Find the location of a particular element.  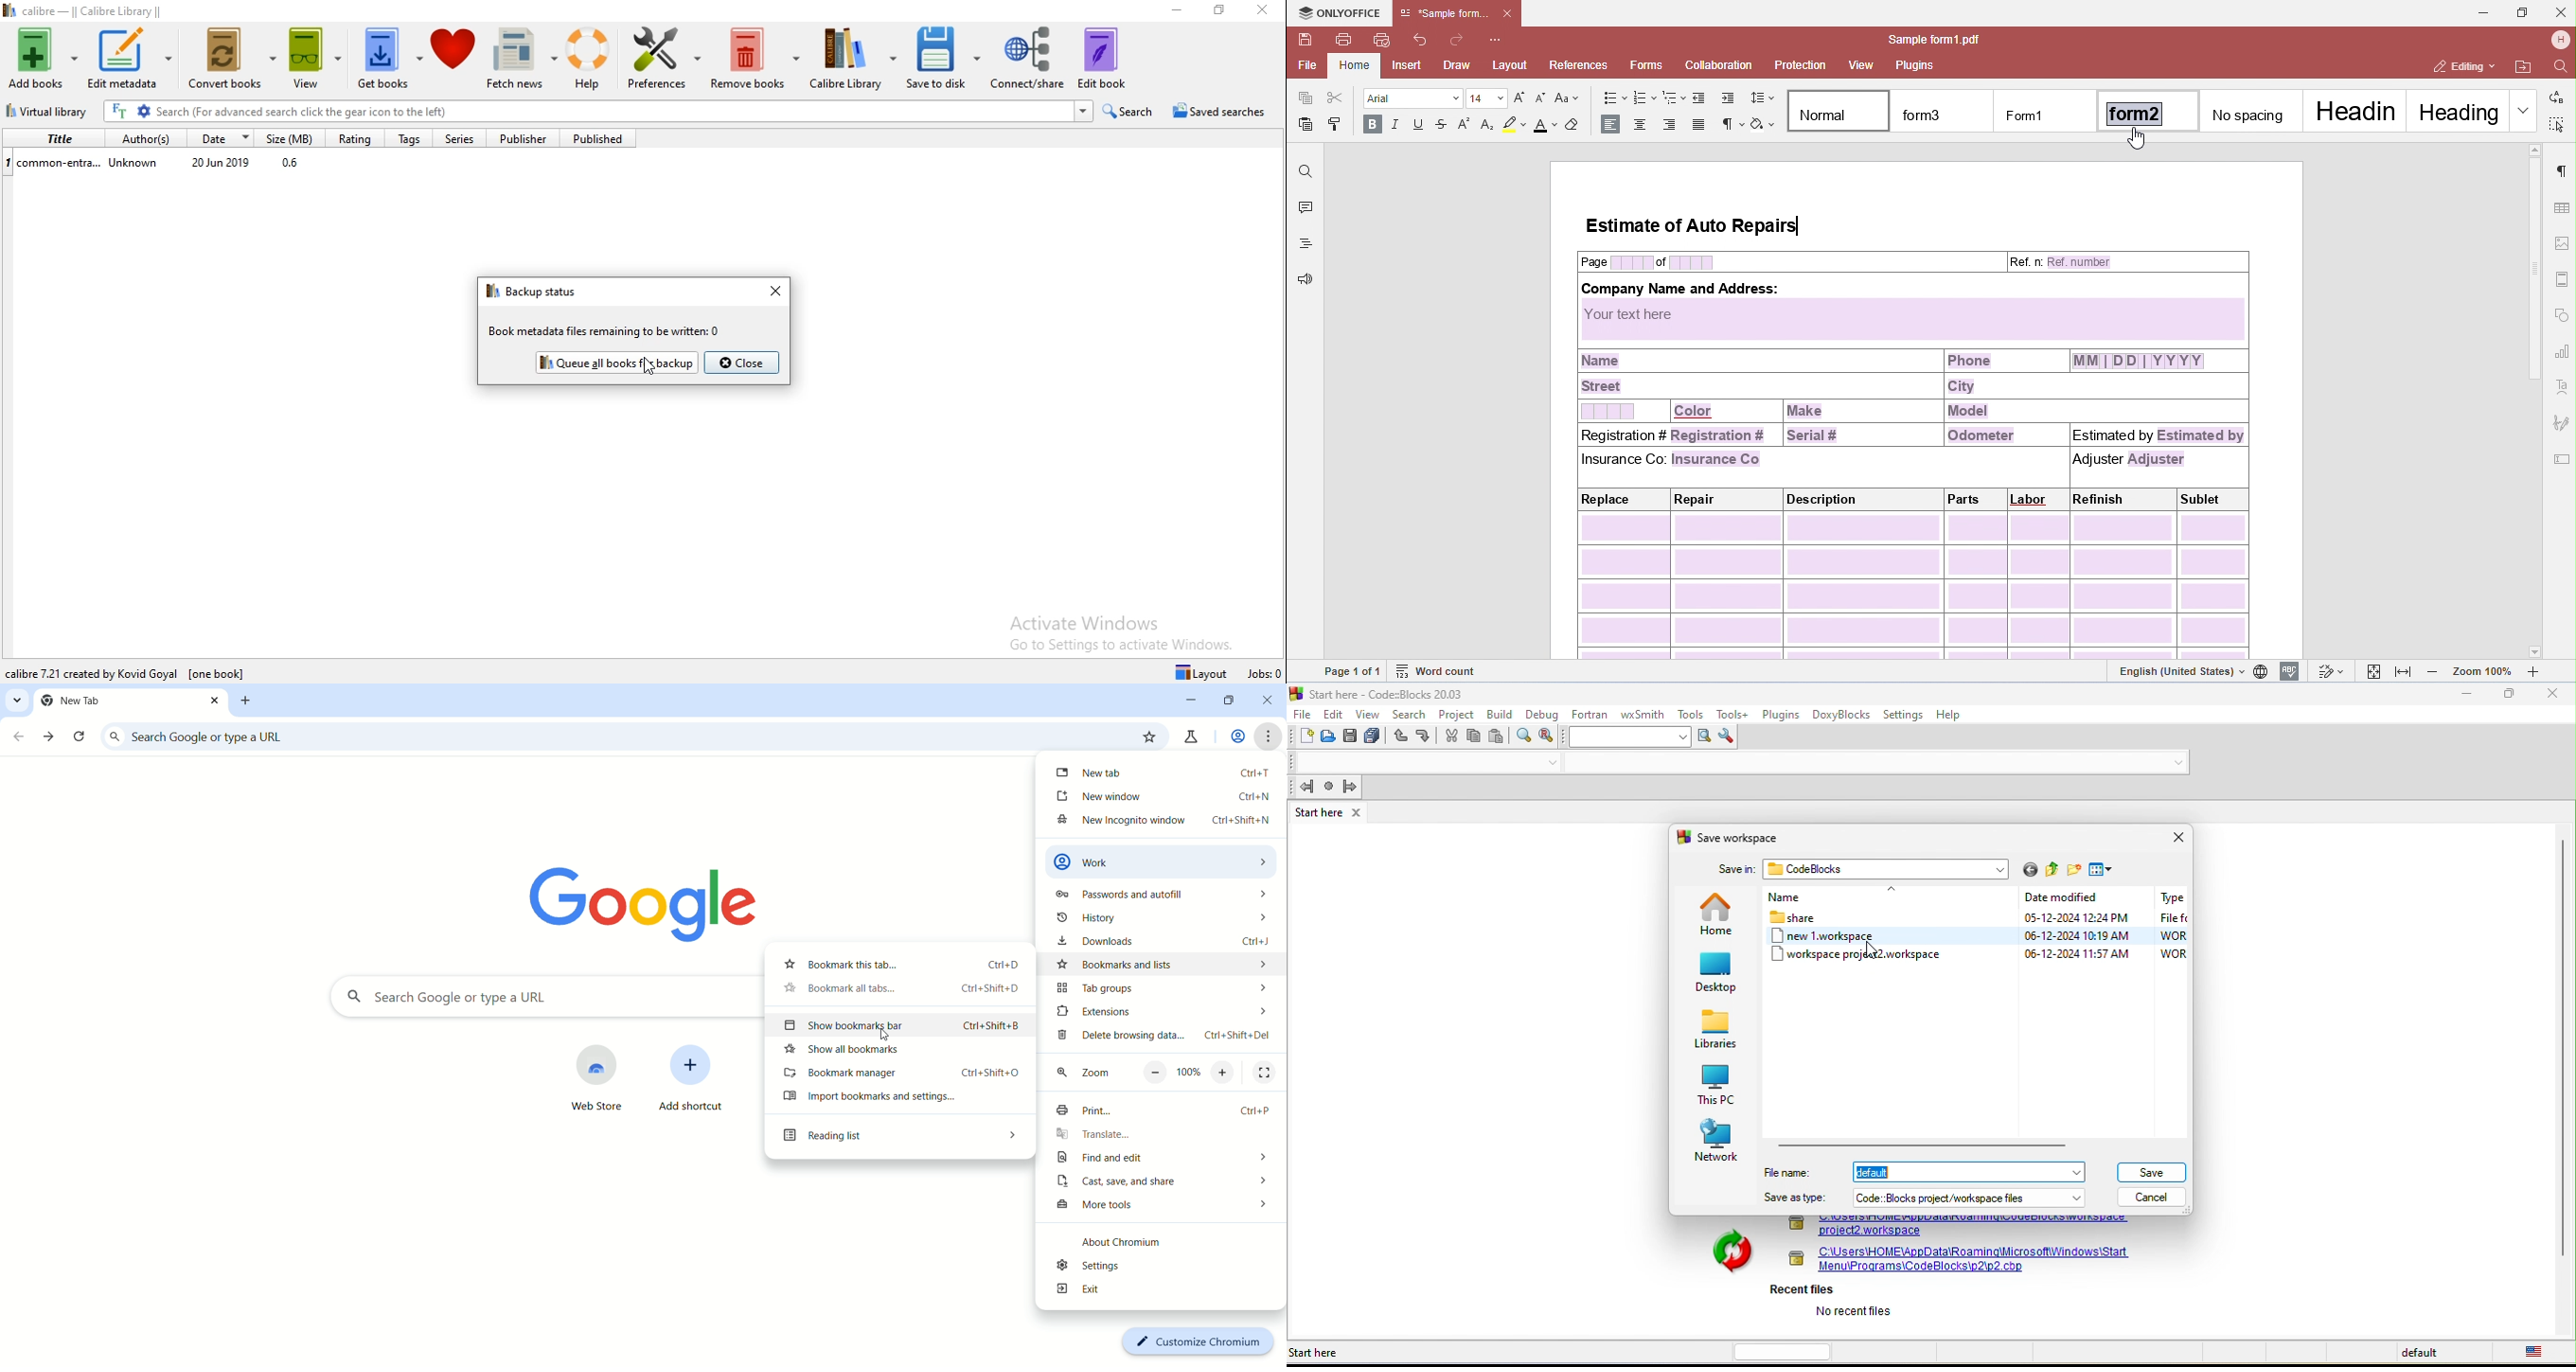

jump forward is located at coordinates (1353, 786).